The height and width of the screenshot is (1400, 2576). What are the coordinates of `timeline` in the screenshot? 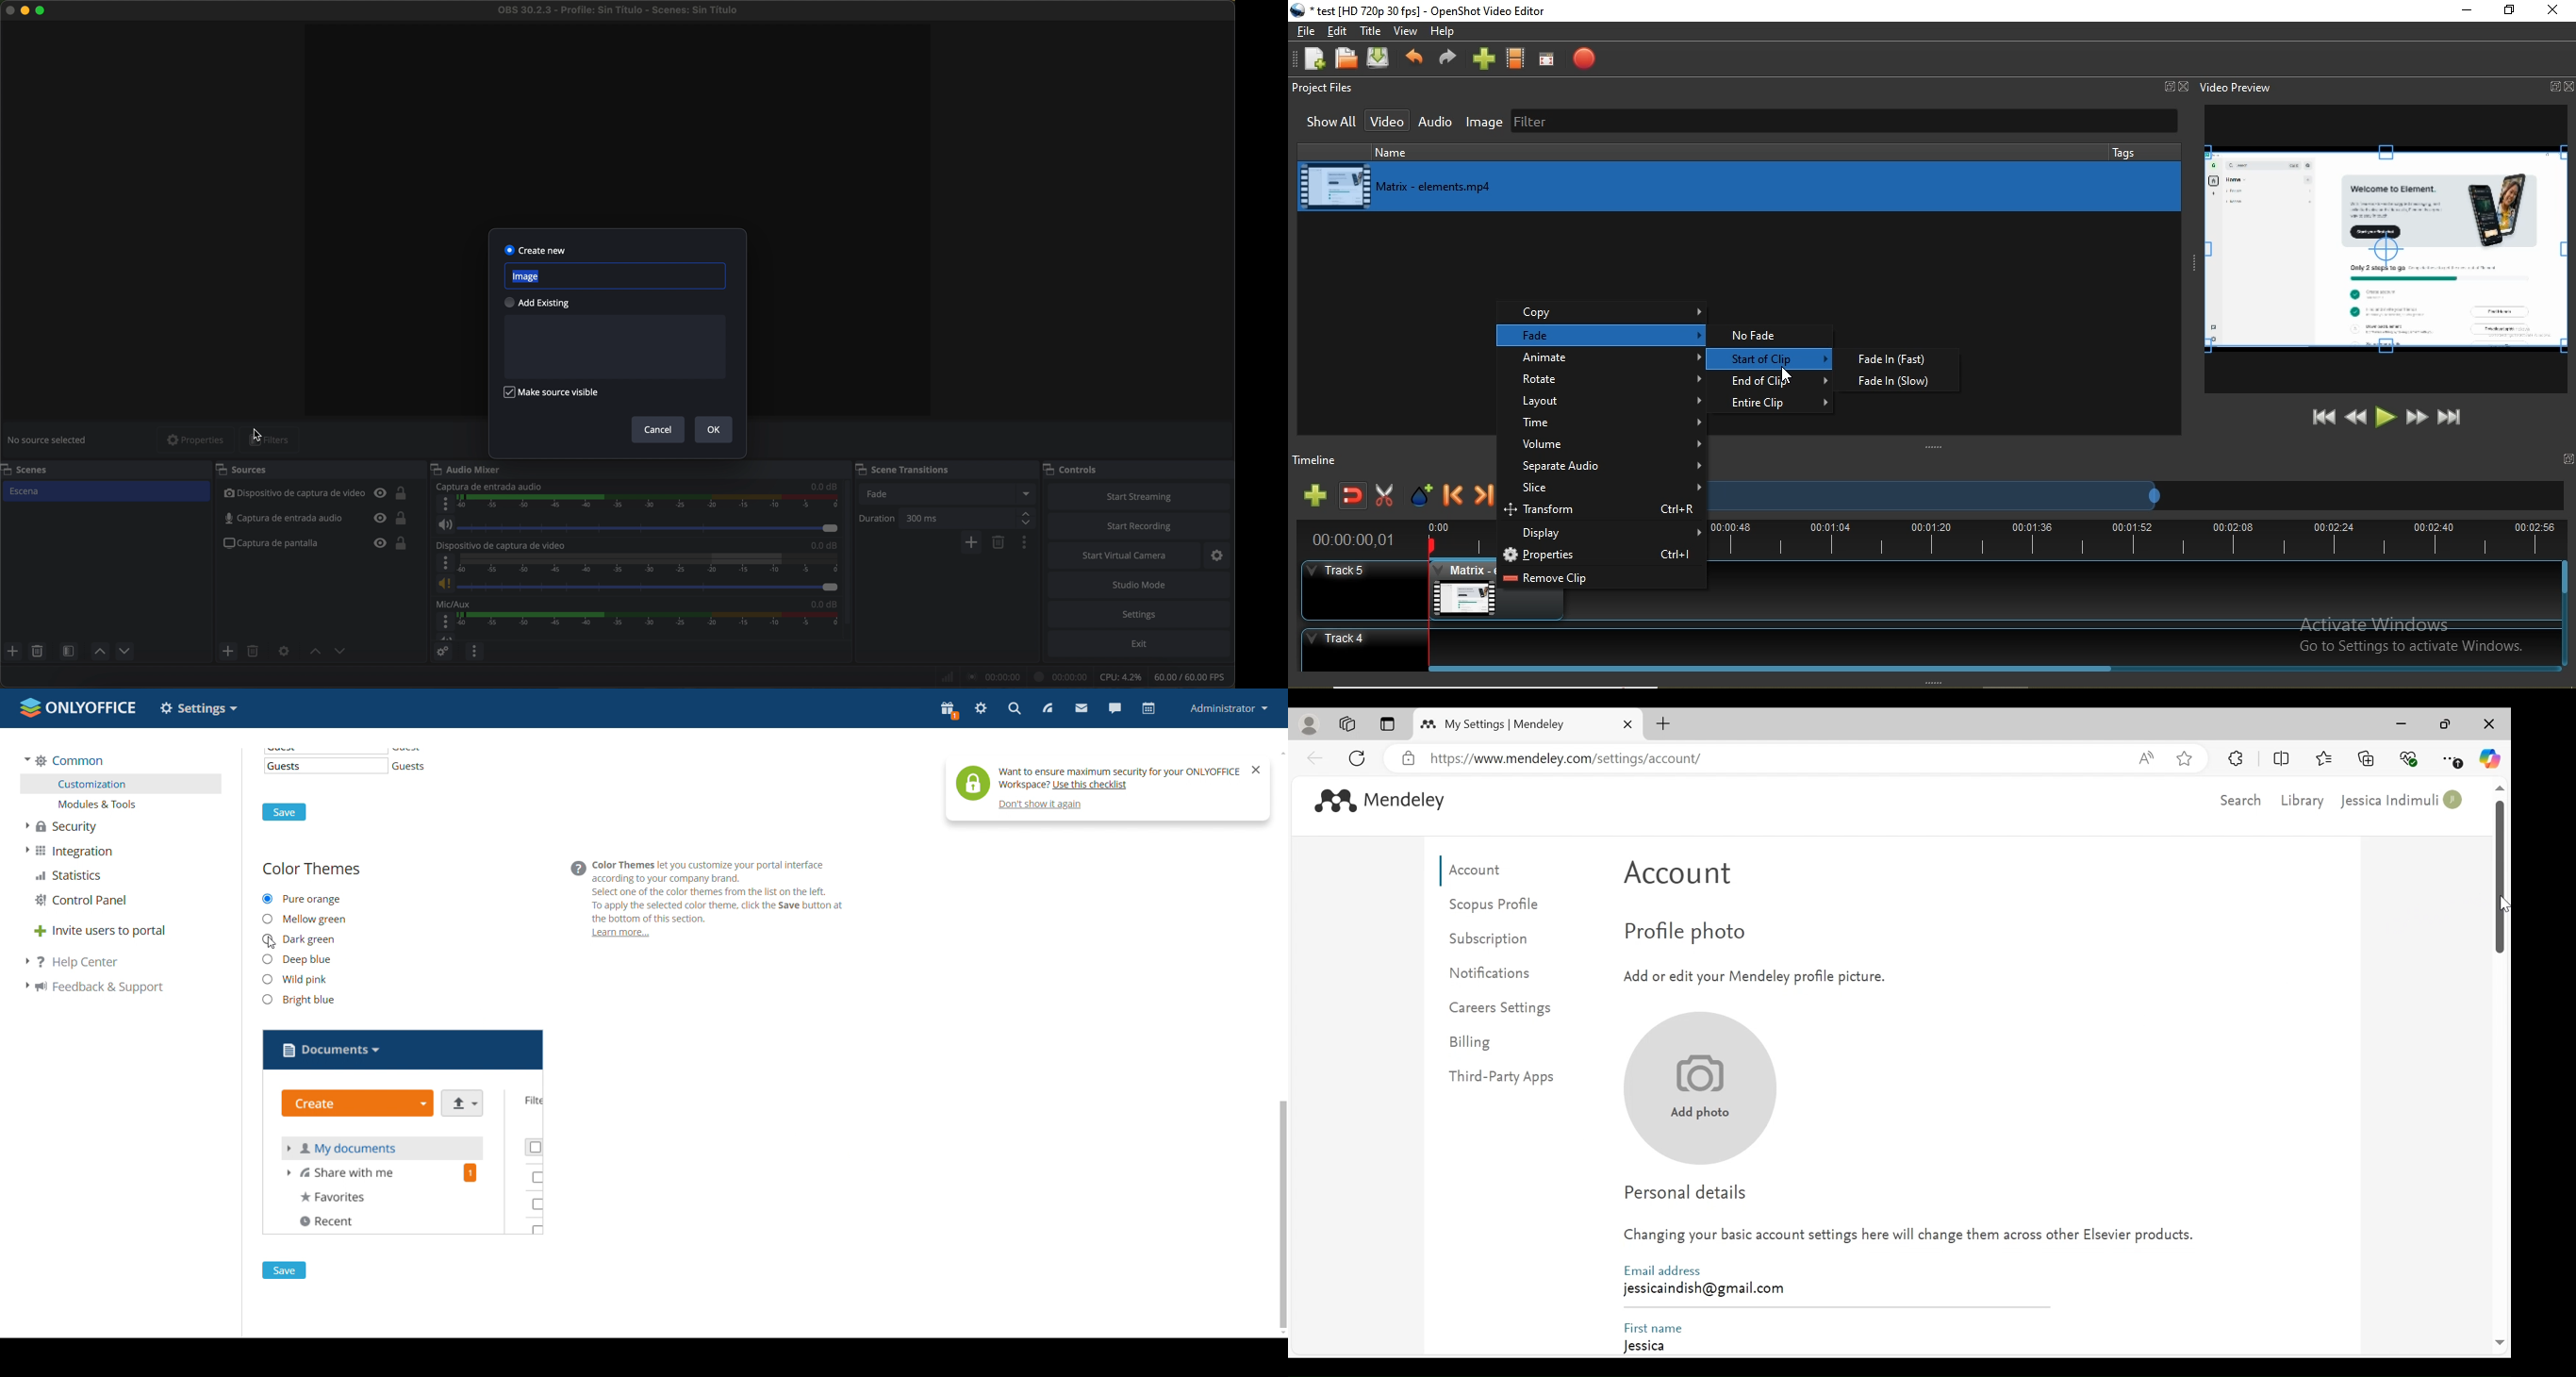 It's located at (649, 563).